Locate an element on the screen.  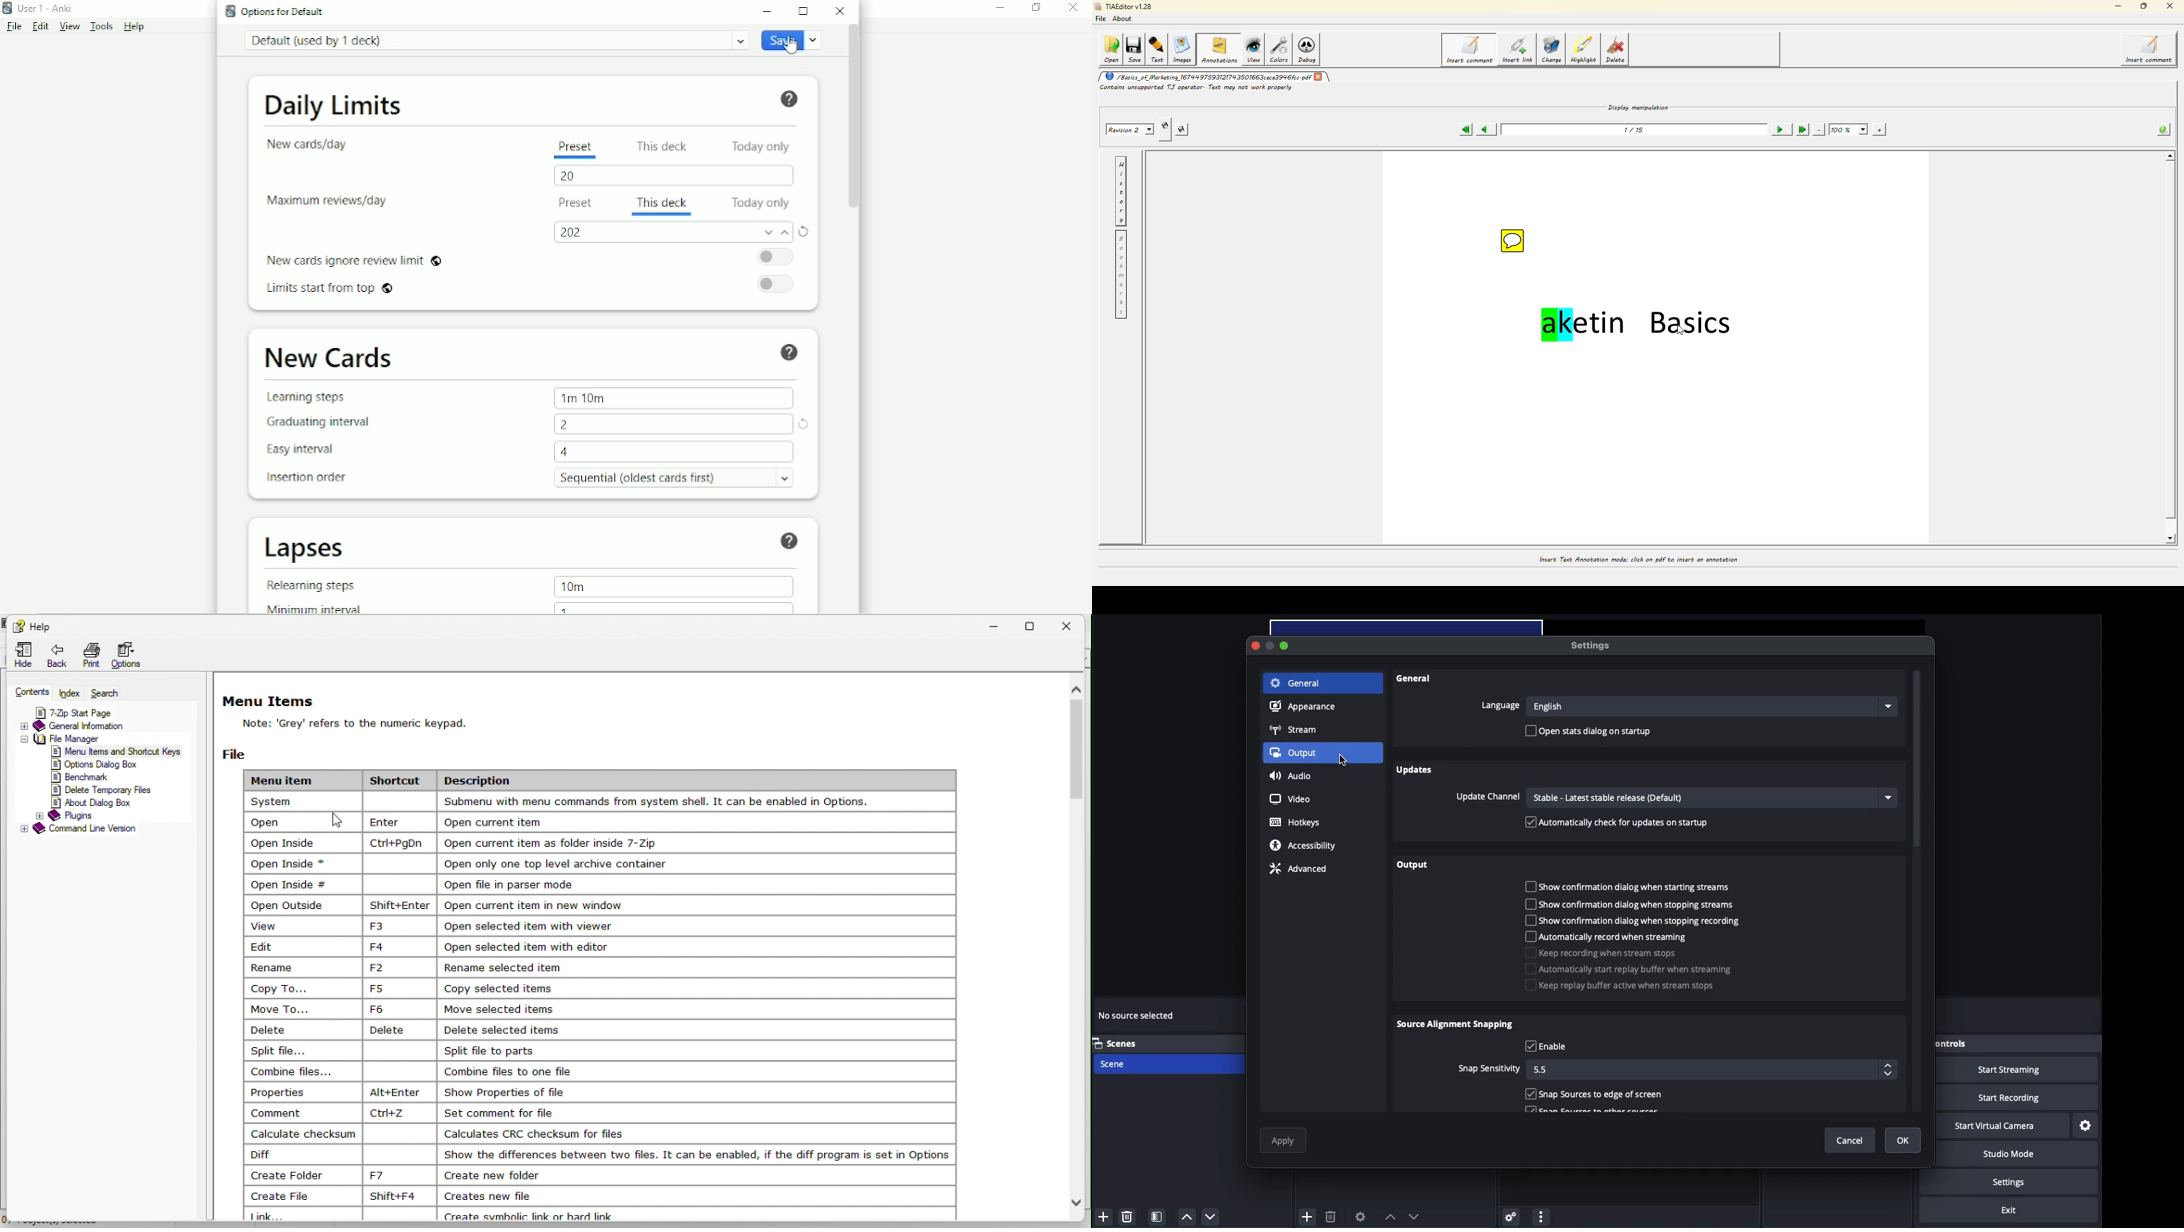
maximize is located at coordinates (2144, 6).